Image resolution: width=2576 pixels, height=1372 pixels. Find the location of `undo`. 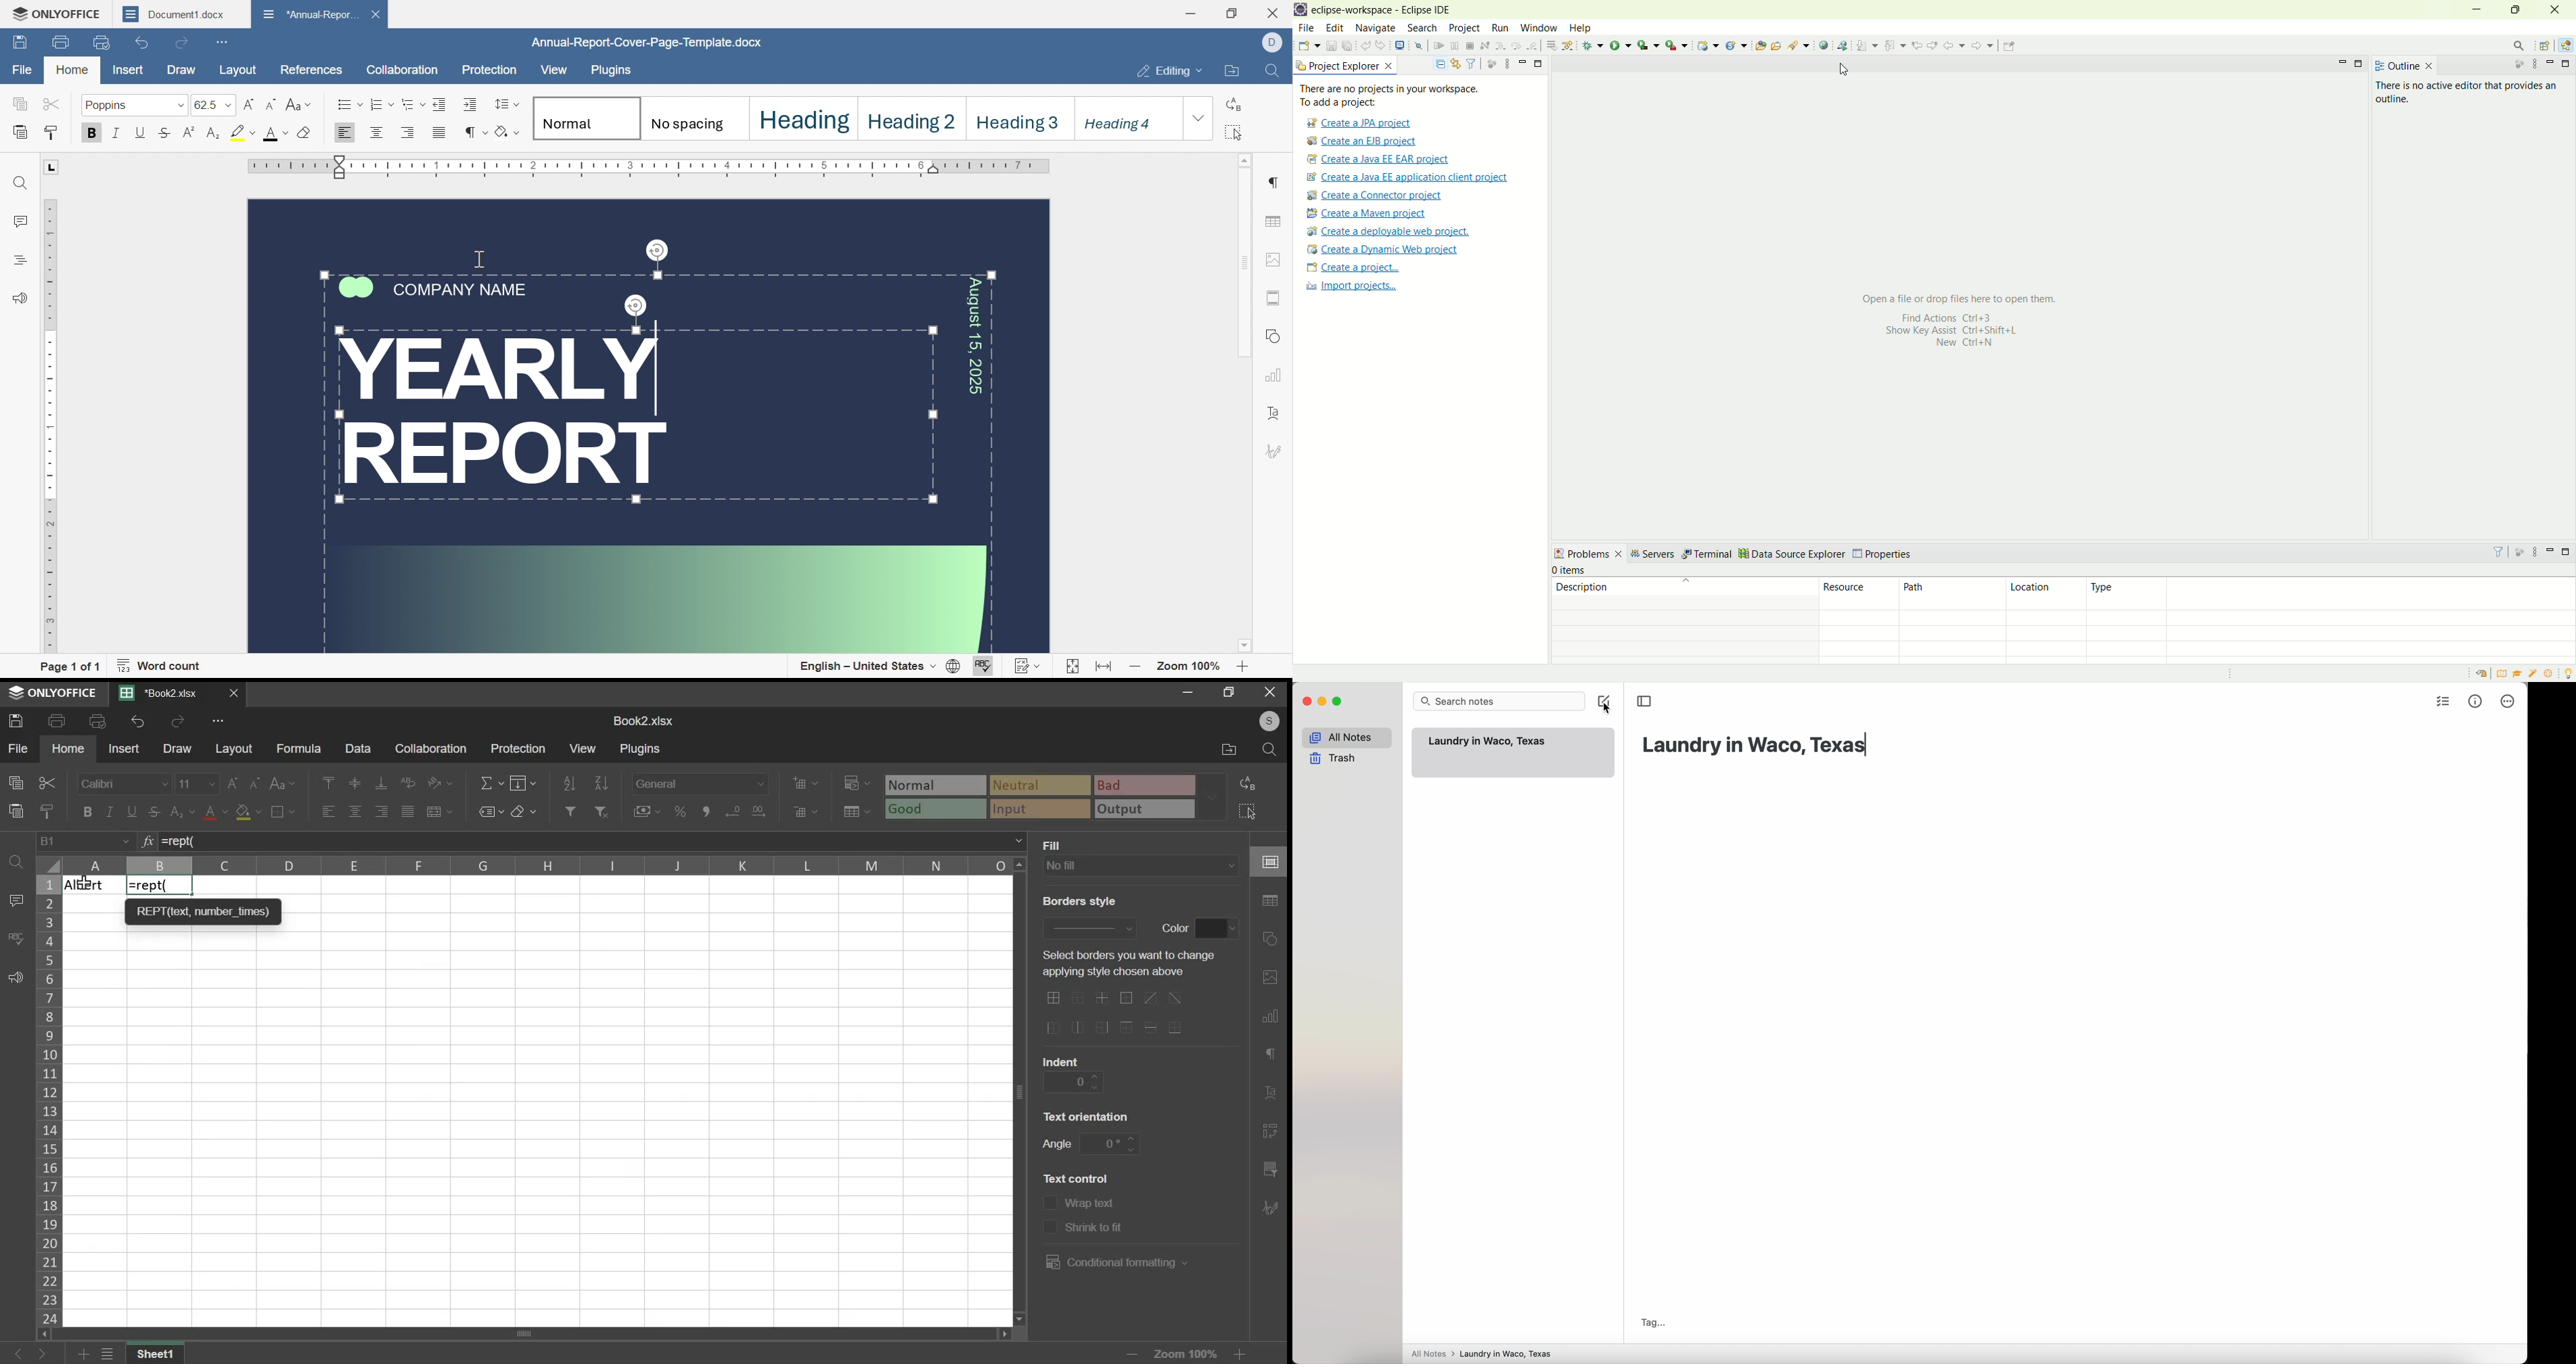

undo is located at coordinates (1367, 46).